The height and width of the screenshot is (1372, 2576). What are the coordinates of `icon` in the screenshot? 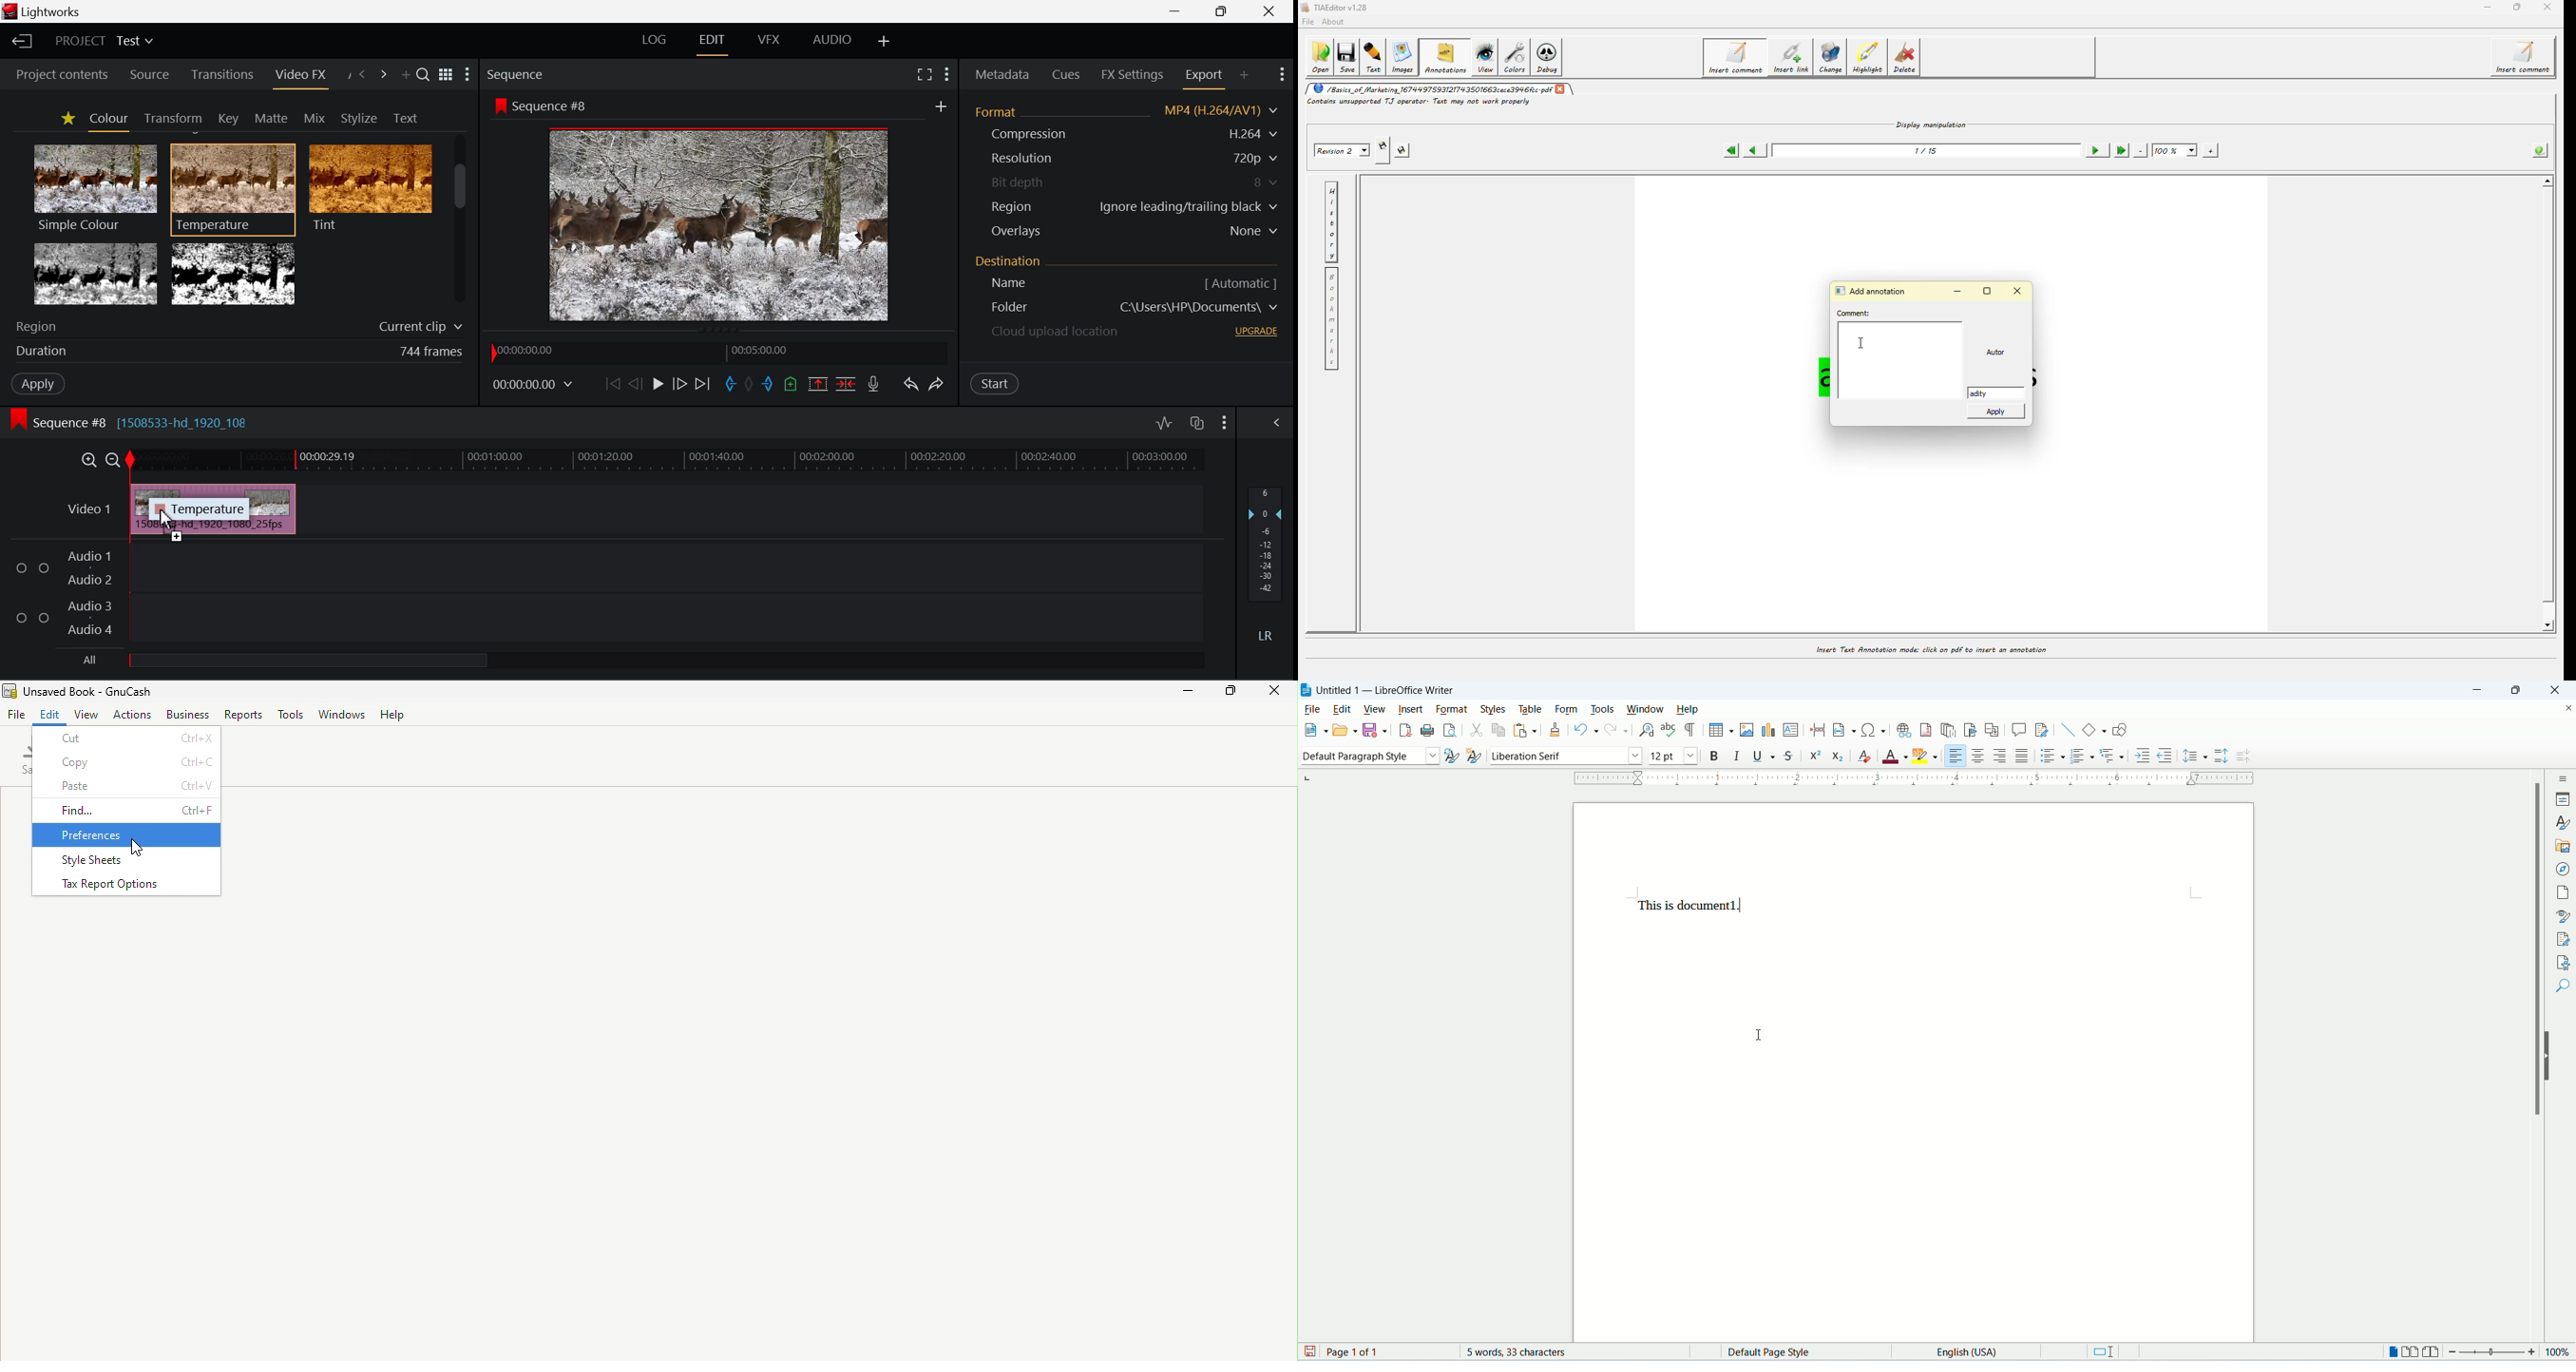 It's located at (500, 106).